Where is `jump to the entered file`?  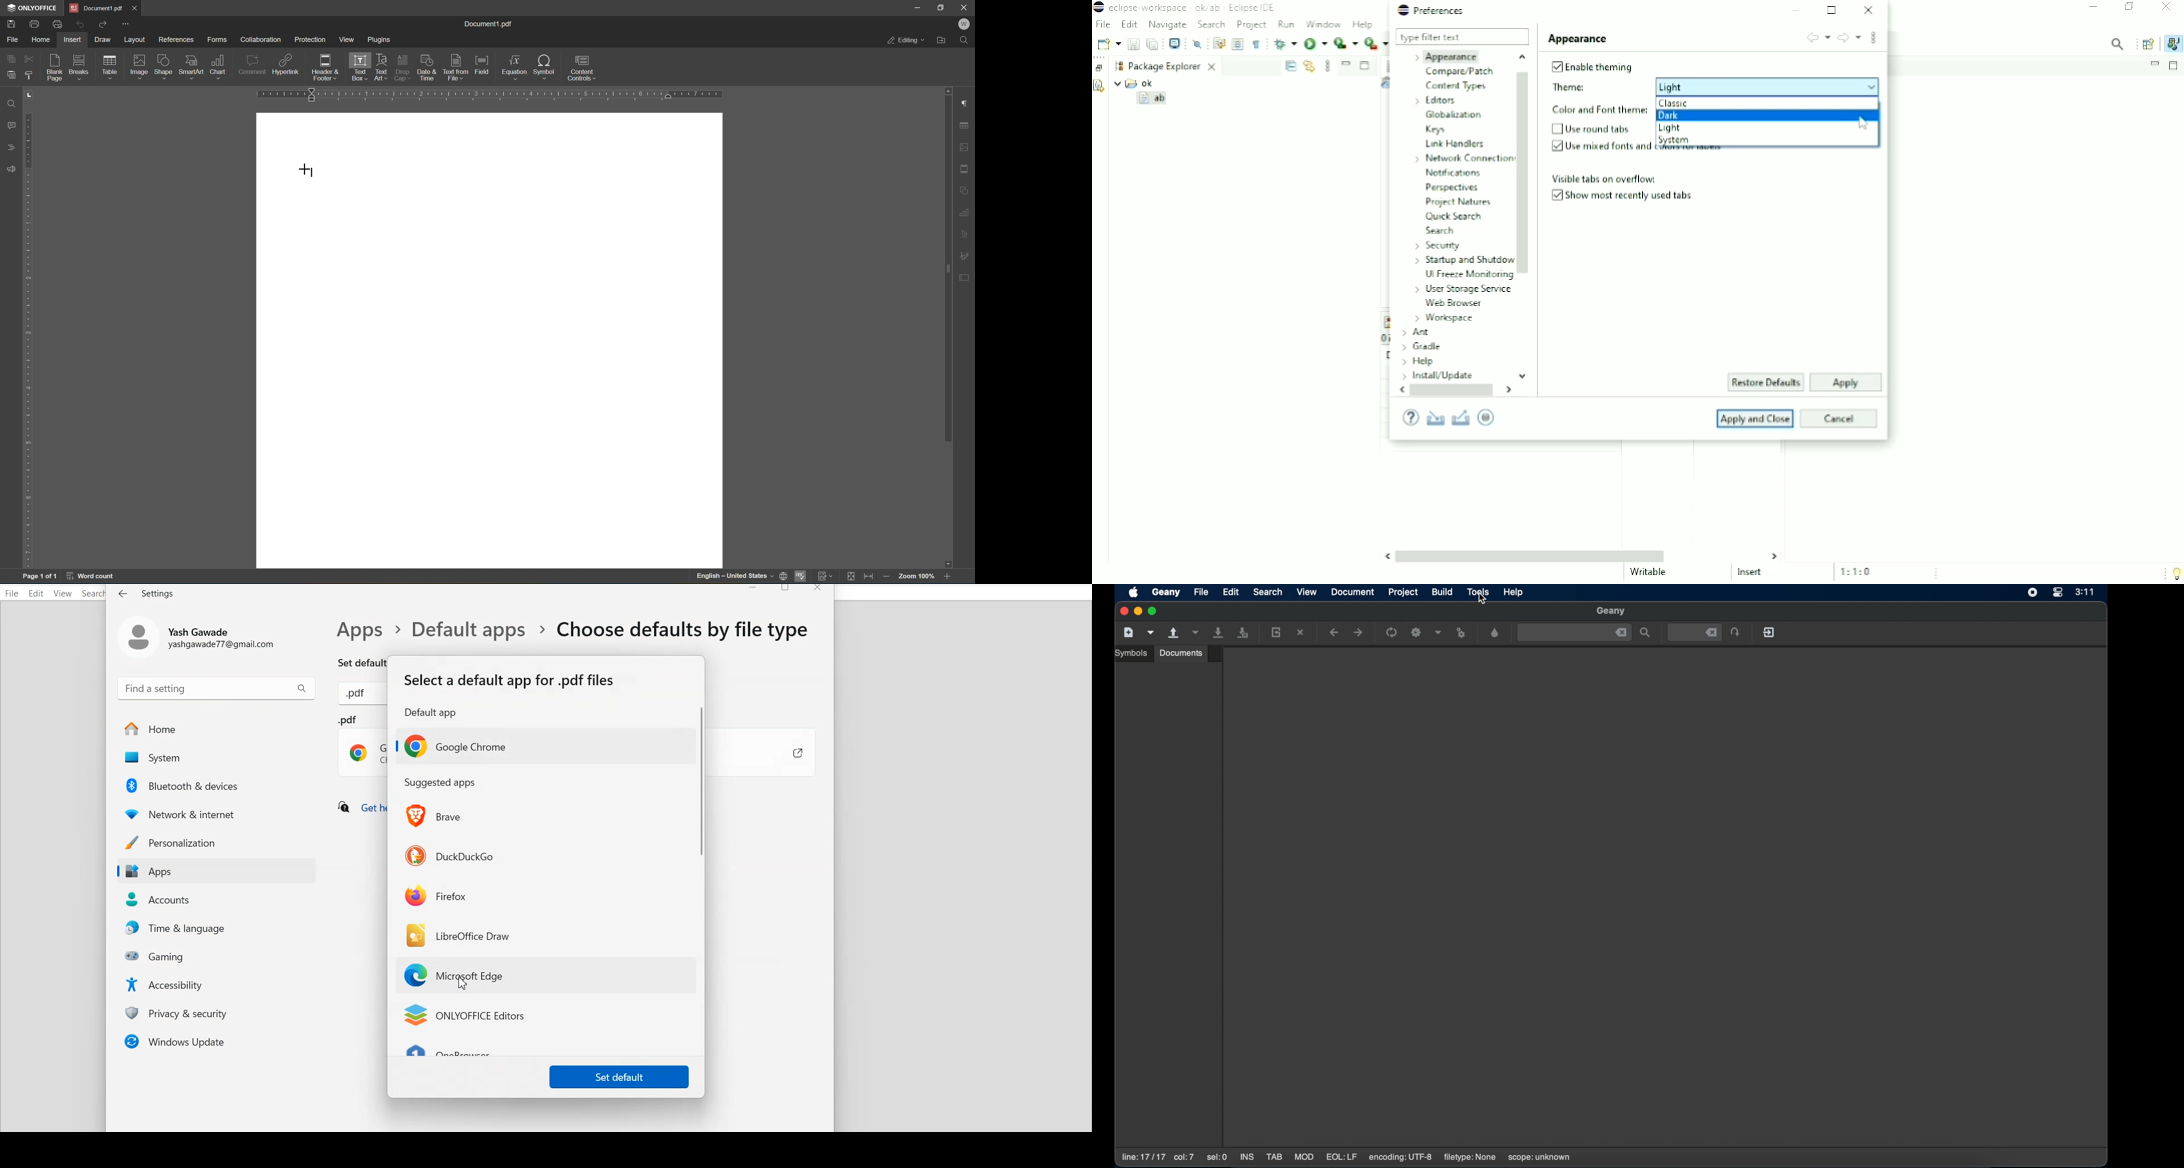
jump to the entered file is located at coordinates (1695, 633).